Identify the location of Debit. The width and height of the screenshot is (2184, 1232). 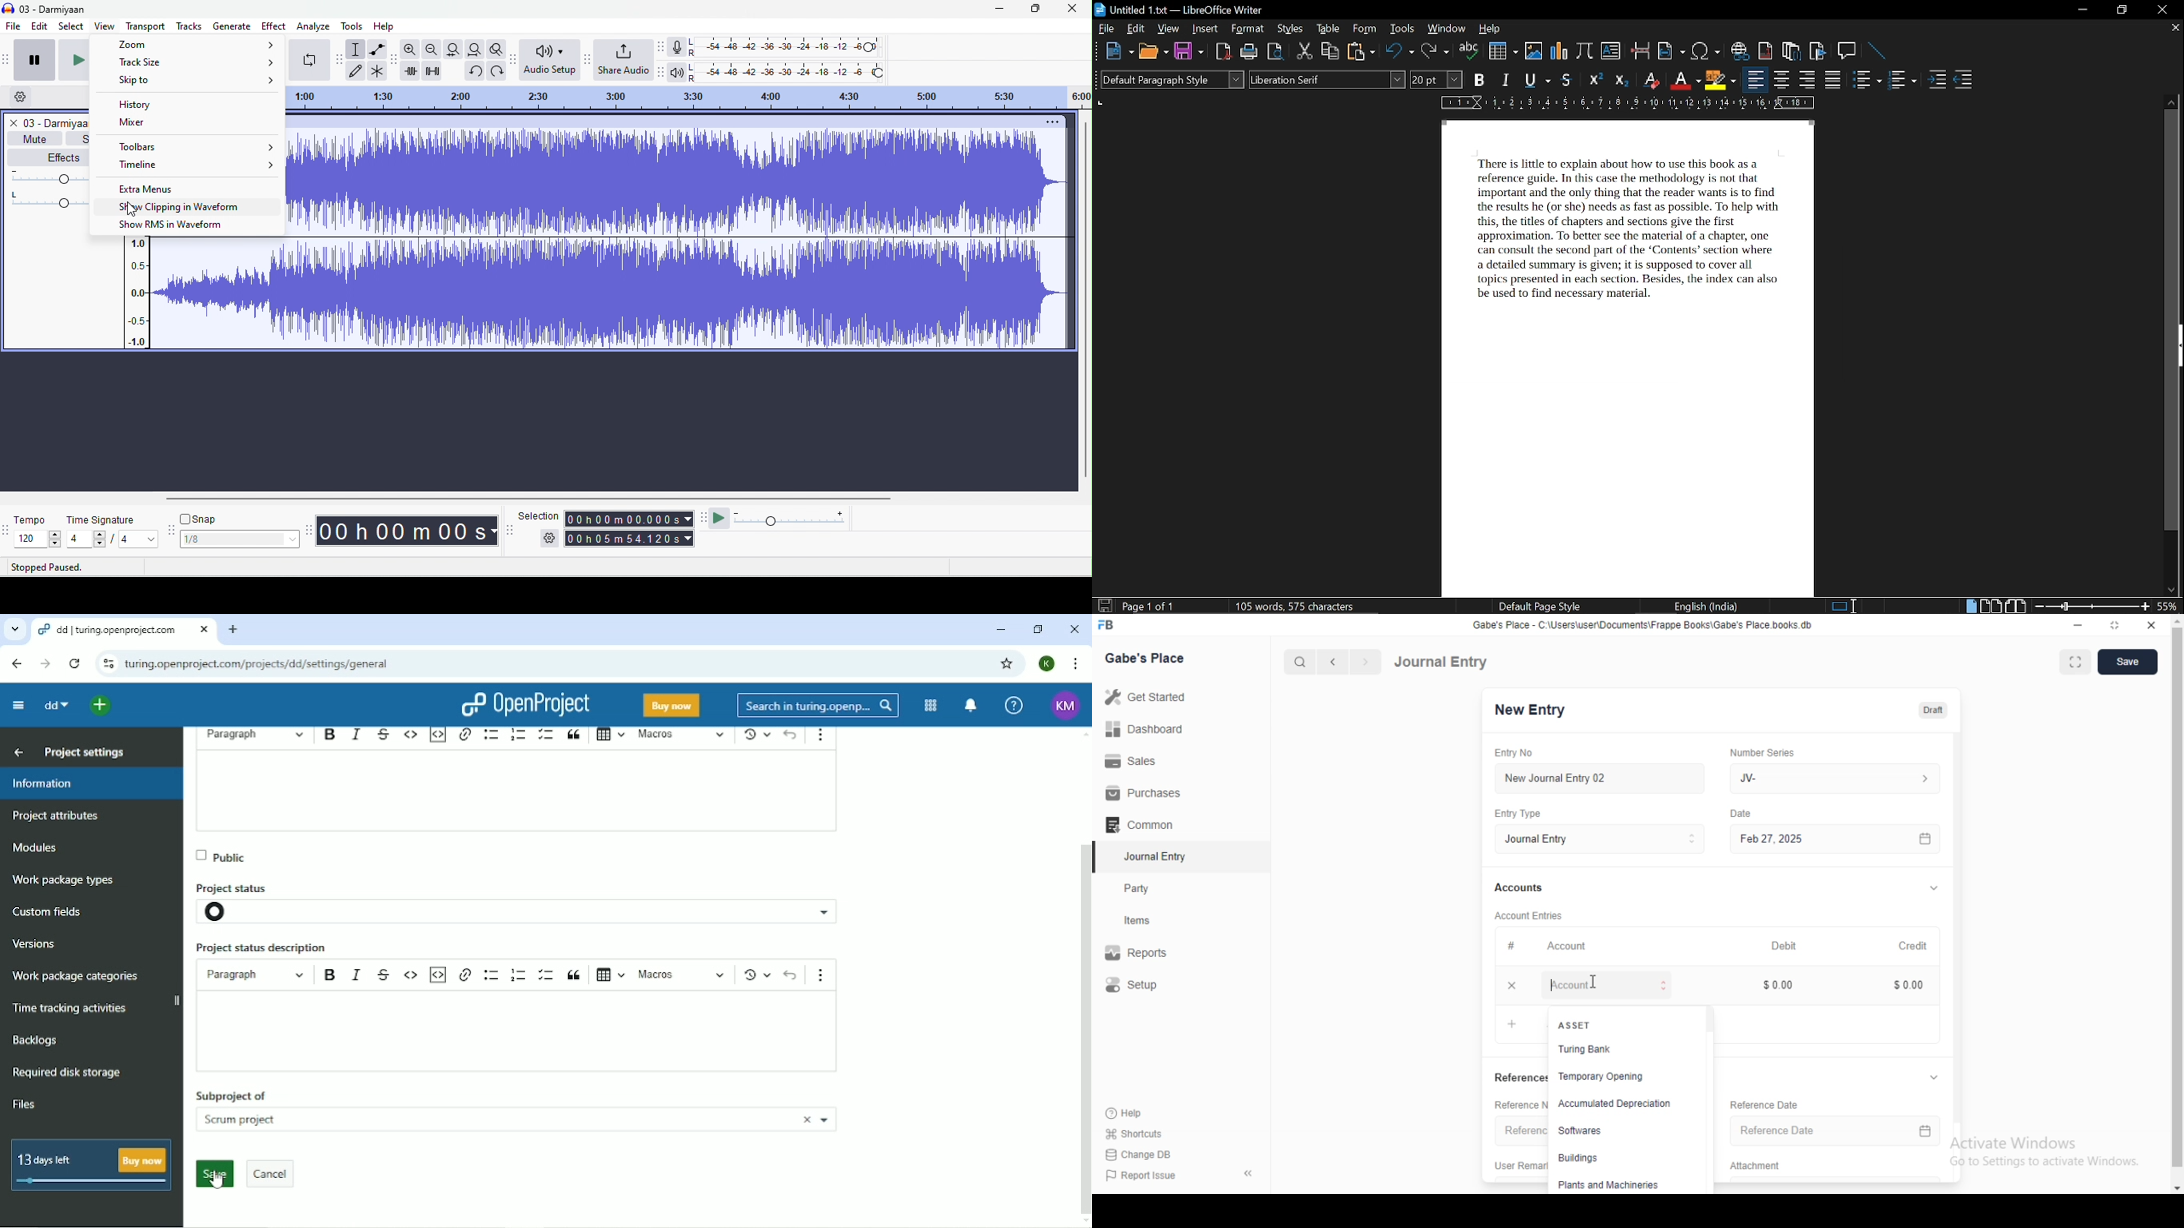
(1791, 947).